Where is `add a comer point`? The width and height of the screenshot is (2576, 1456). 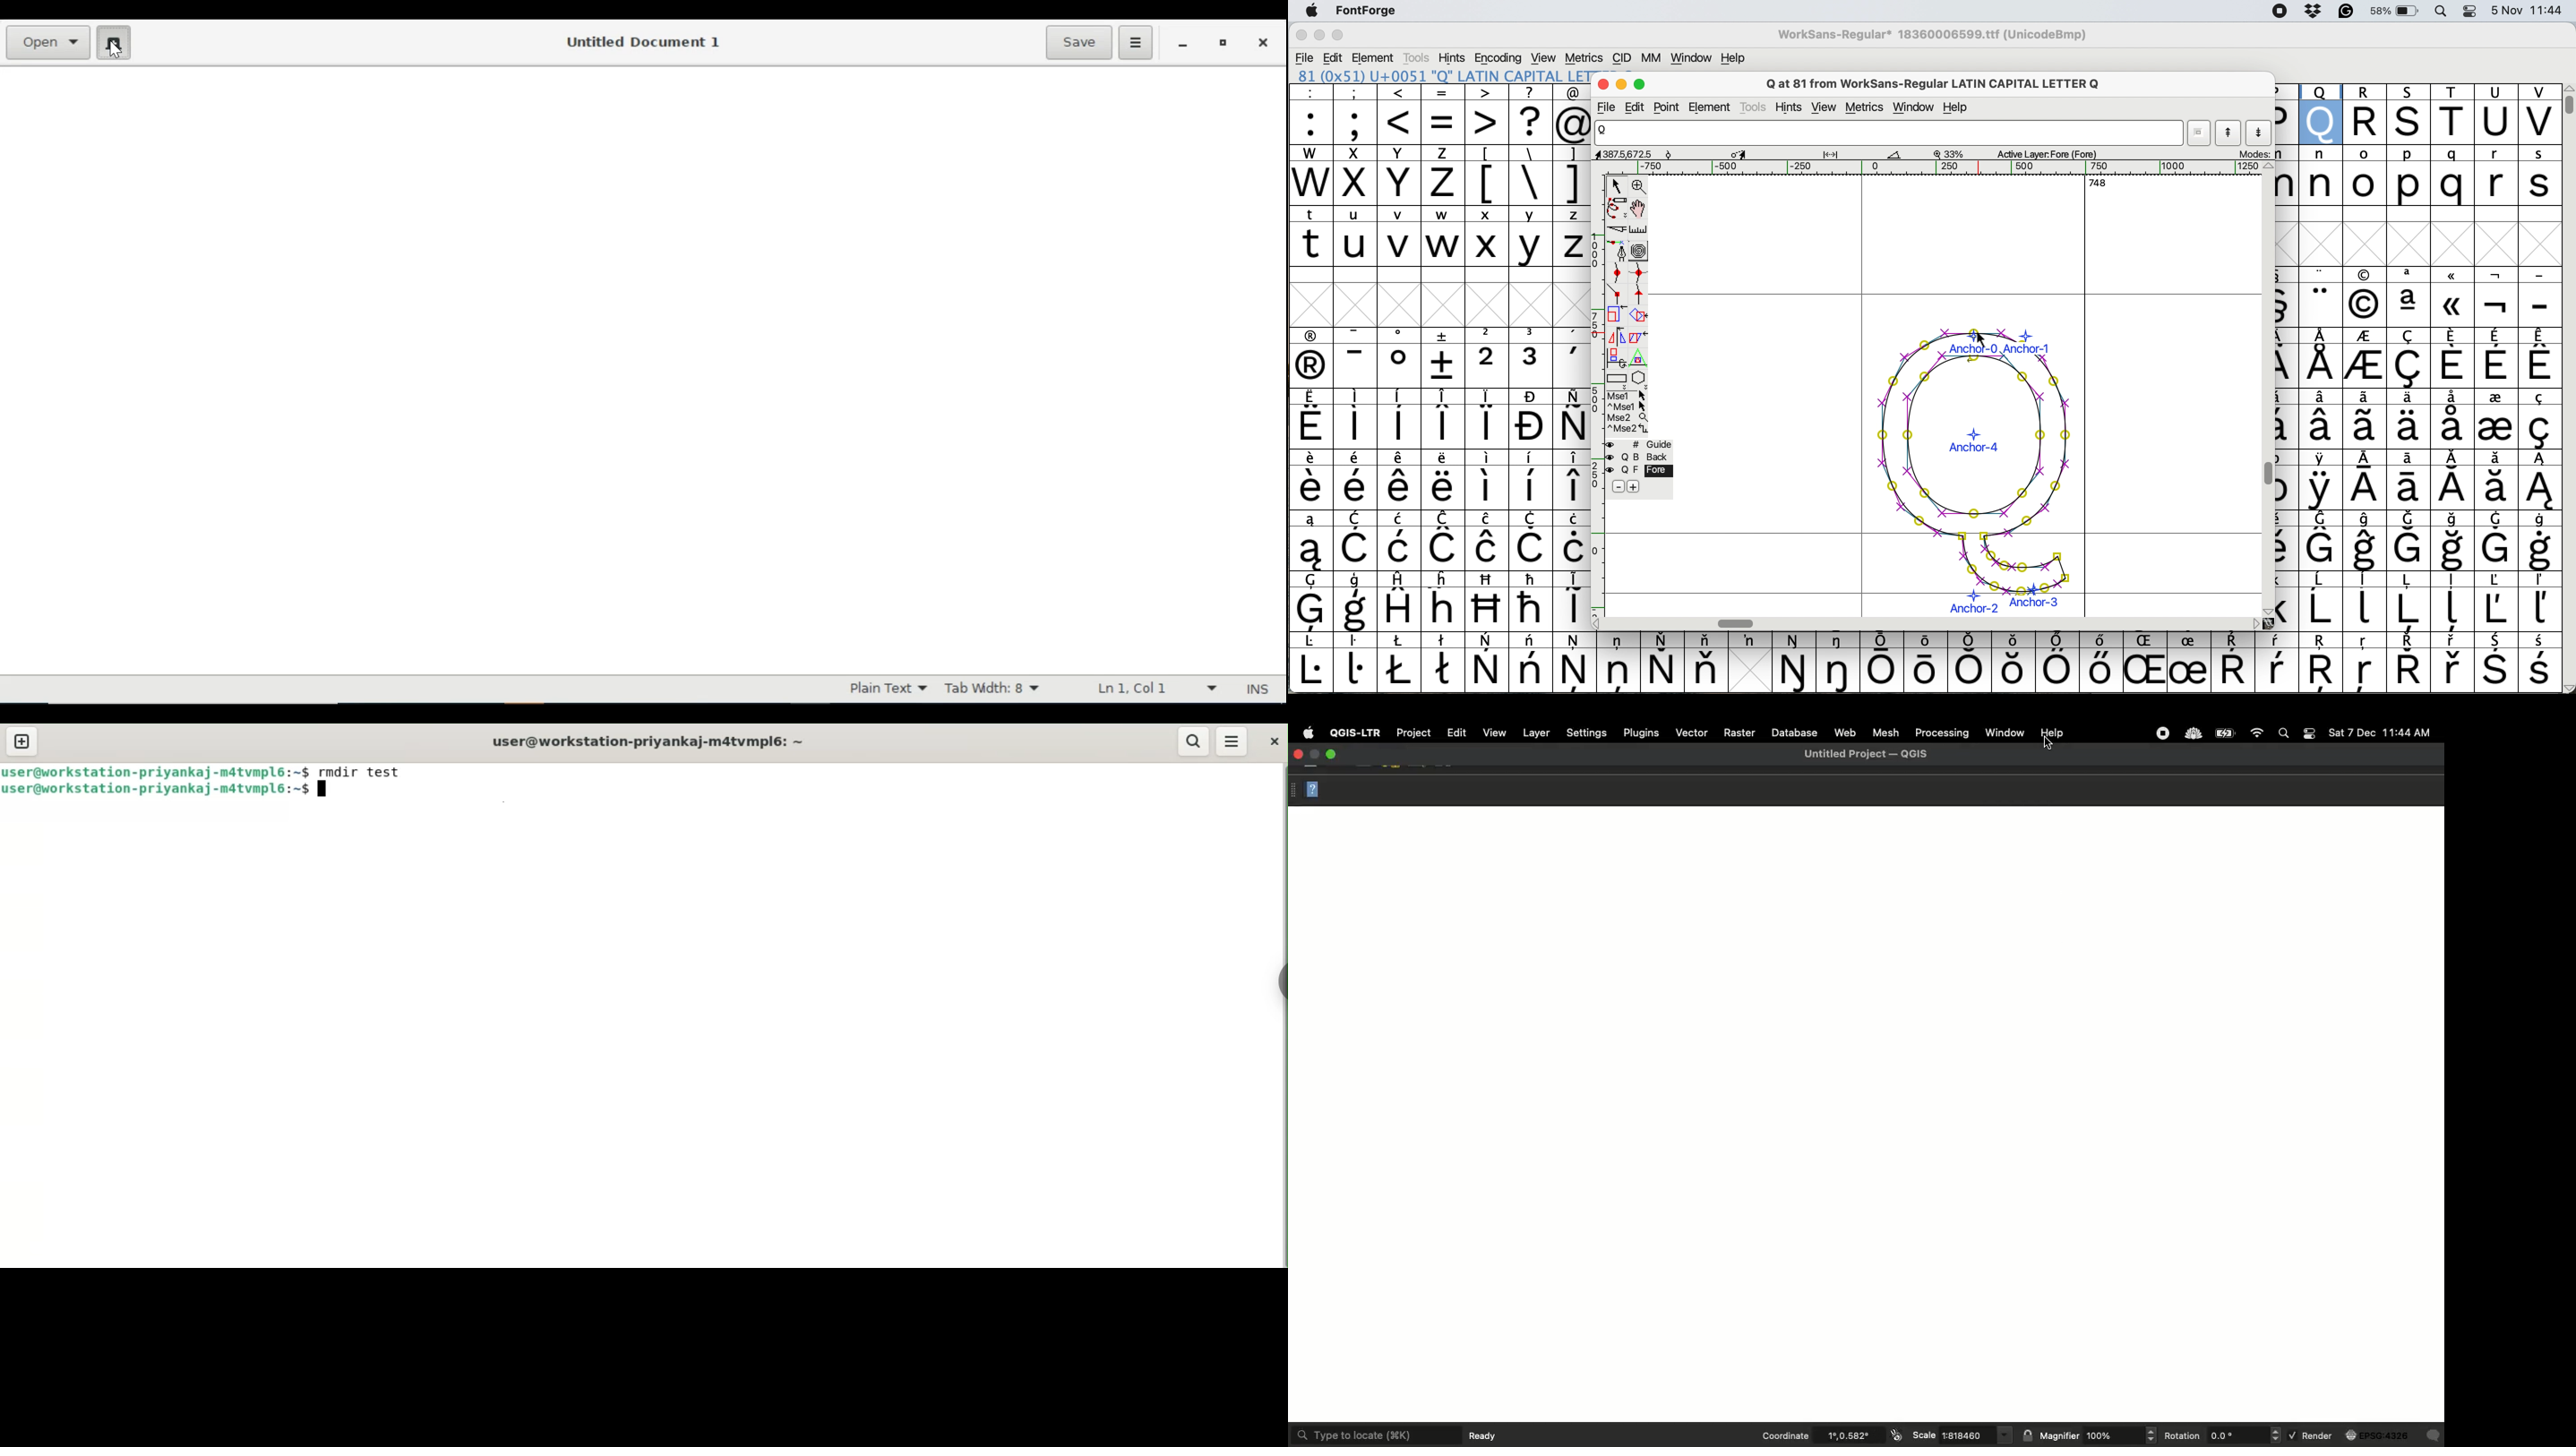 add a comer point is located at coordinates (1618, 295).